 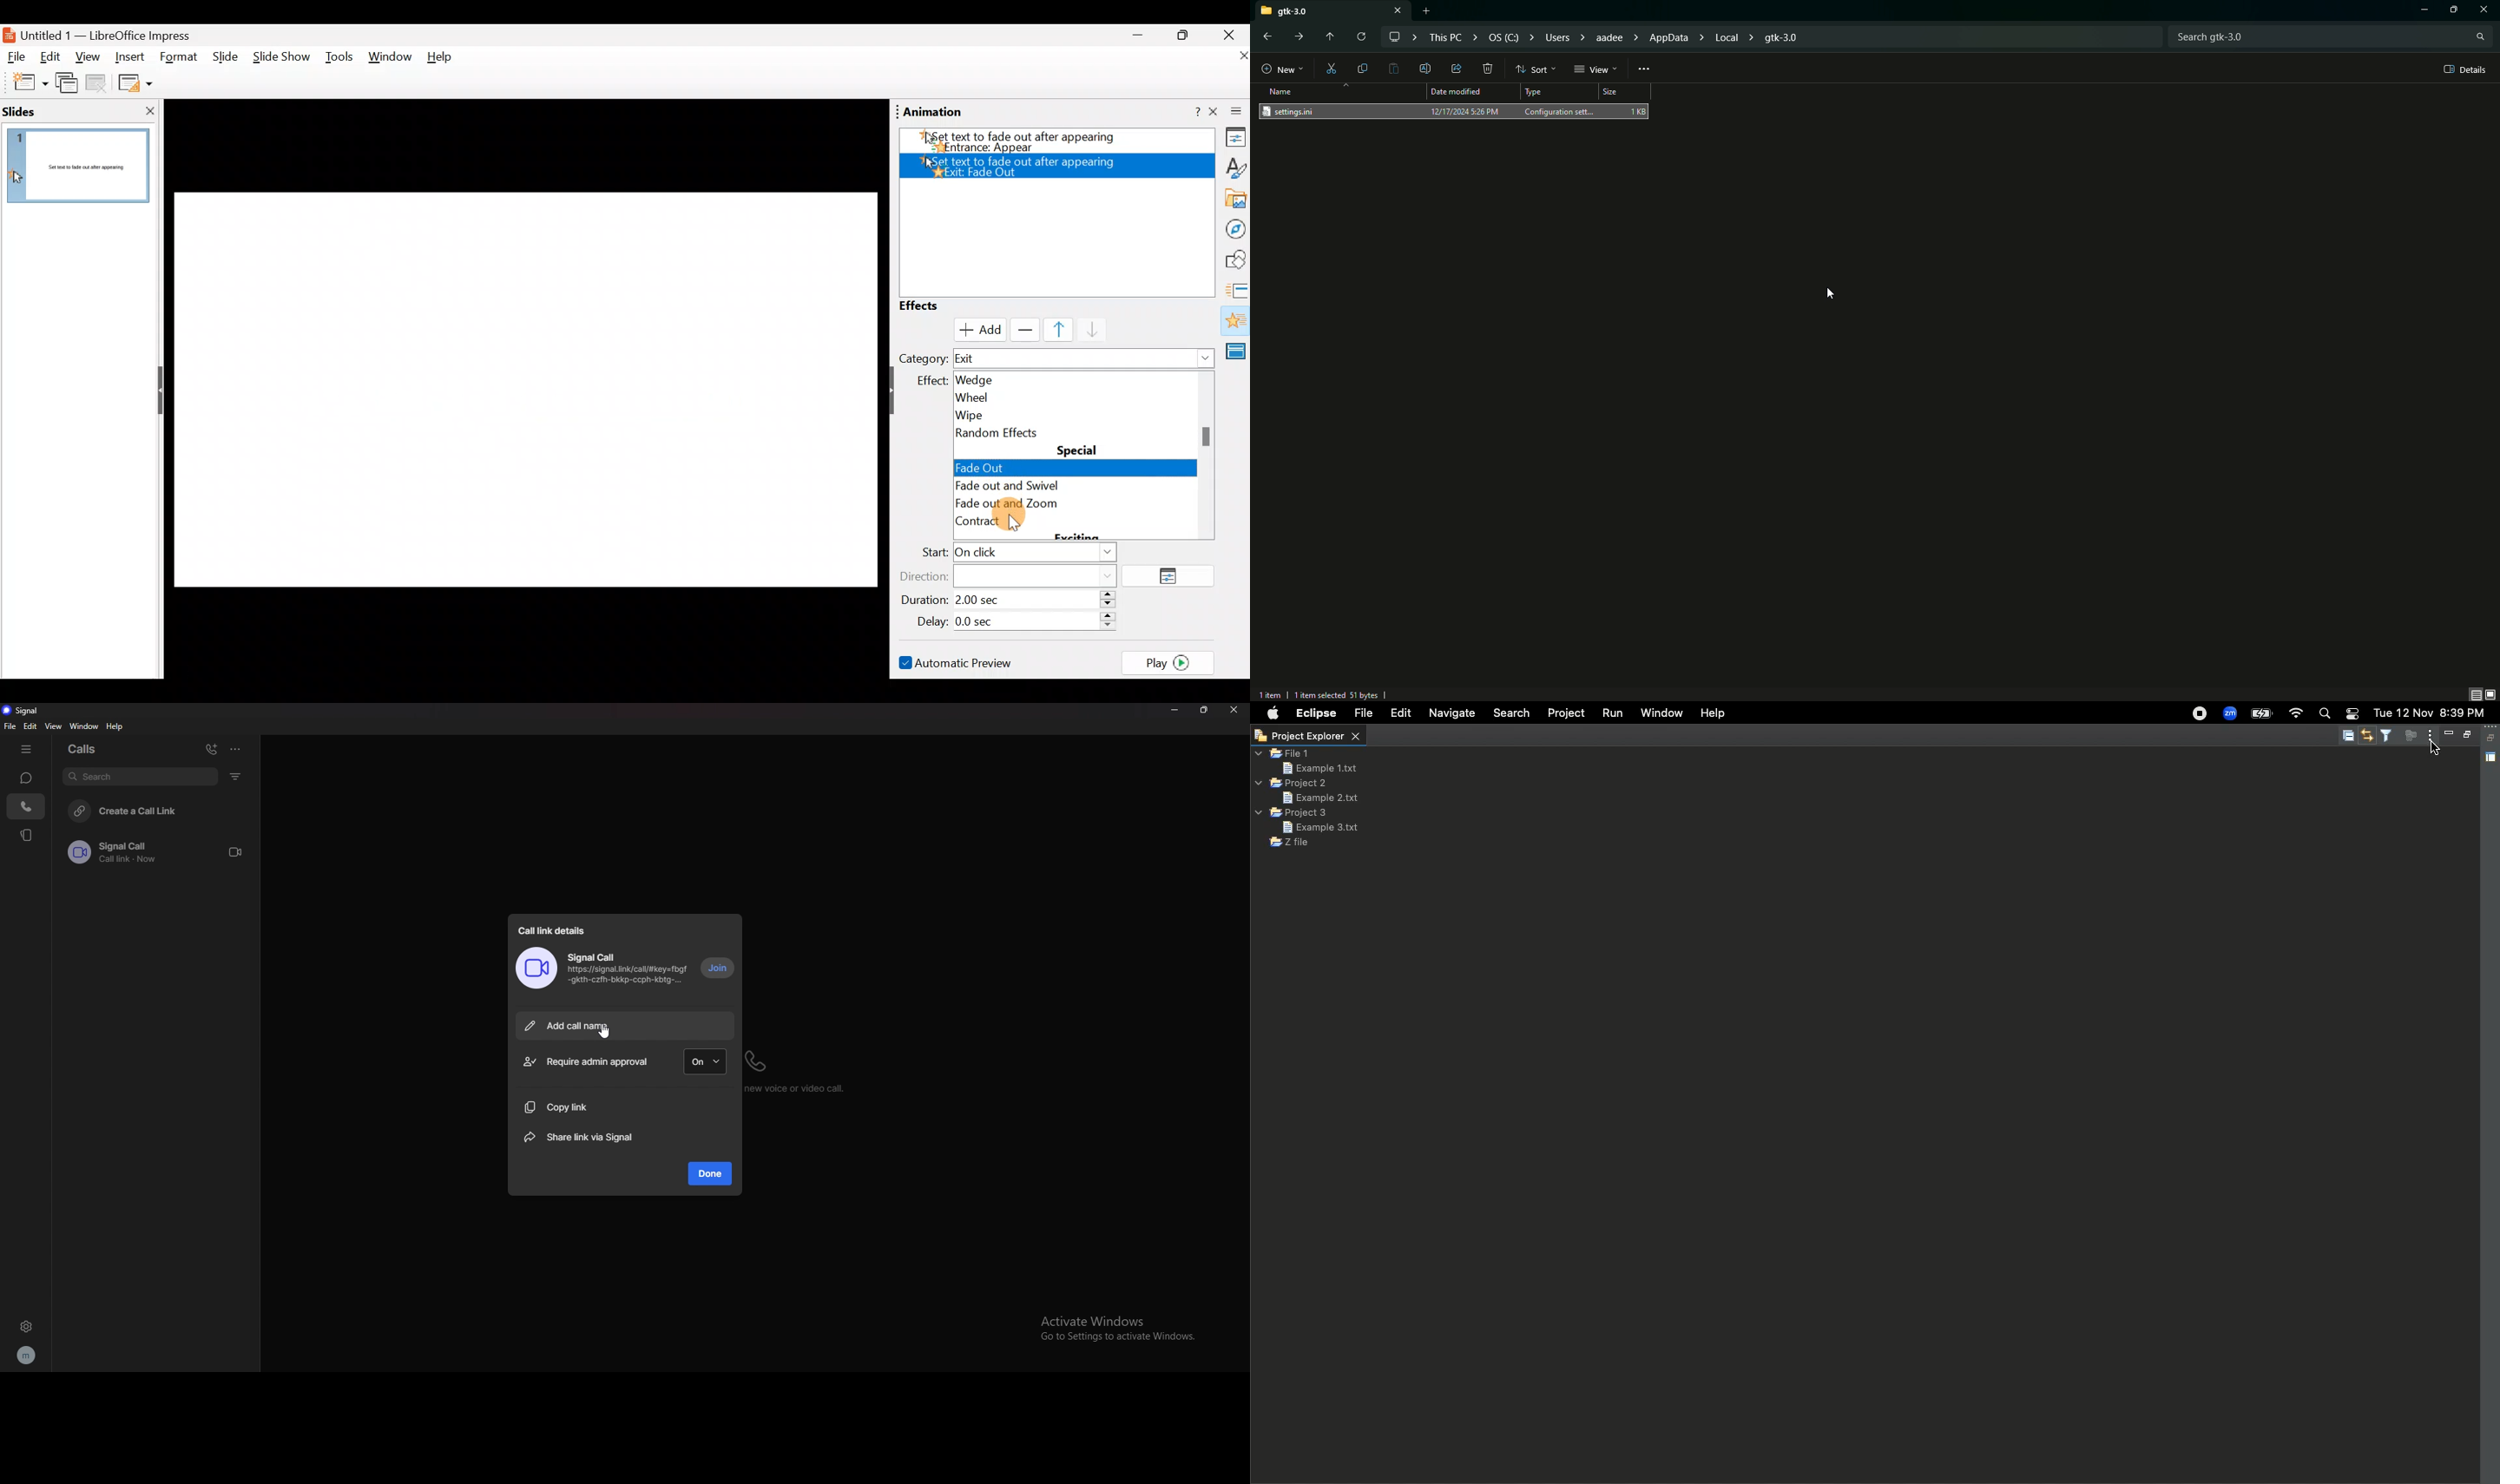 What do you see at coordinates (1188, 35) in the screenshot?
I see `Maximise` at bounding box center [1188, 35].